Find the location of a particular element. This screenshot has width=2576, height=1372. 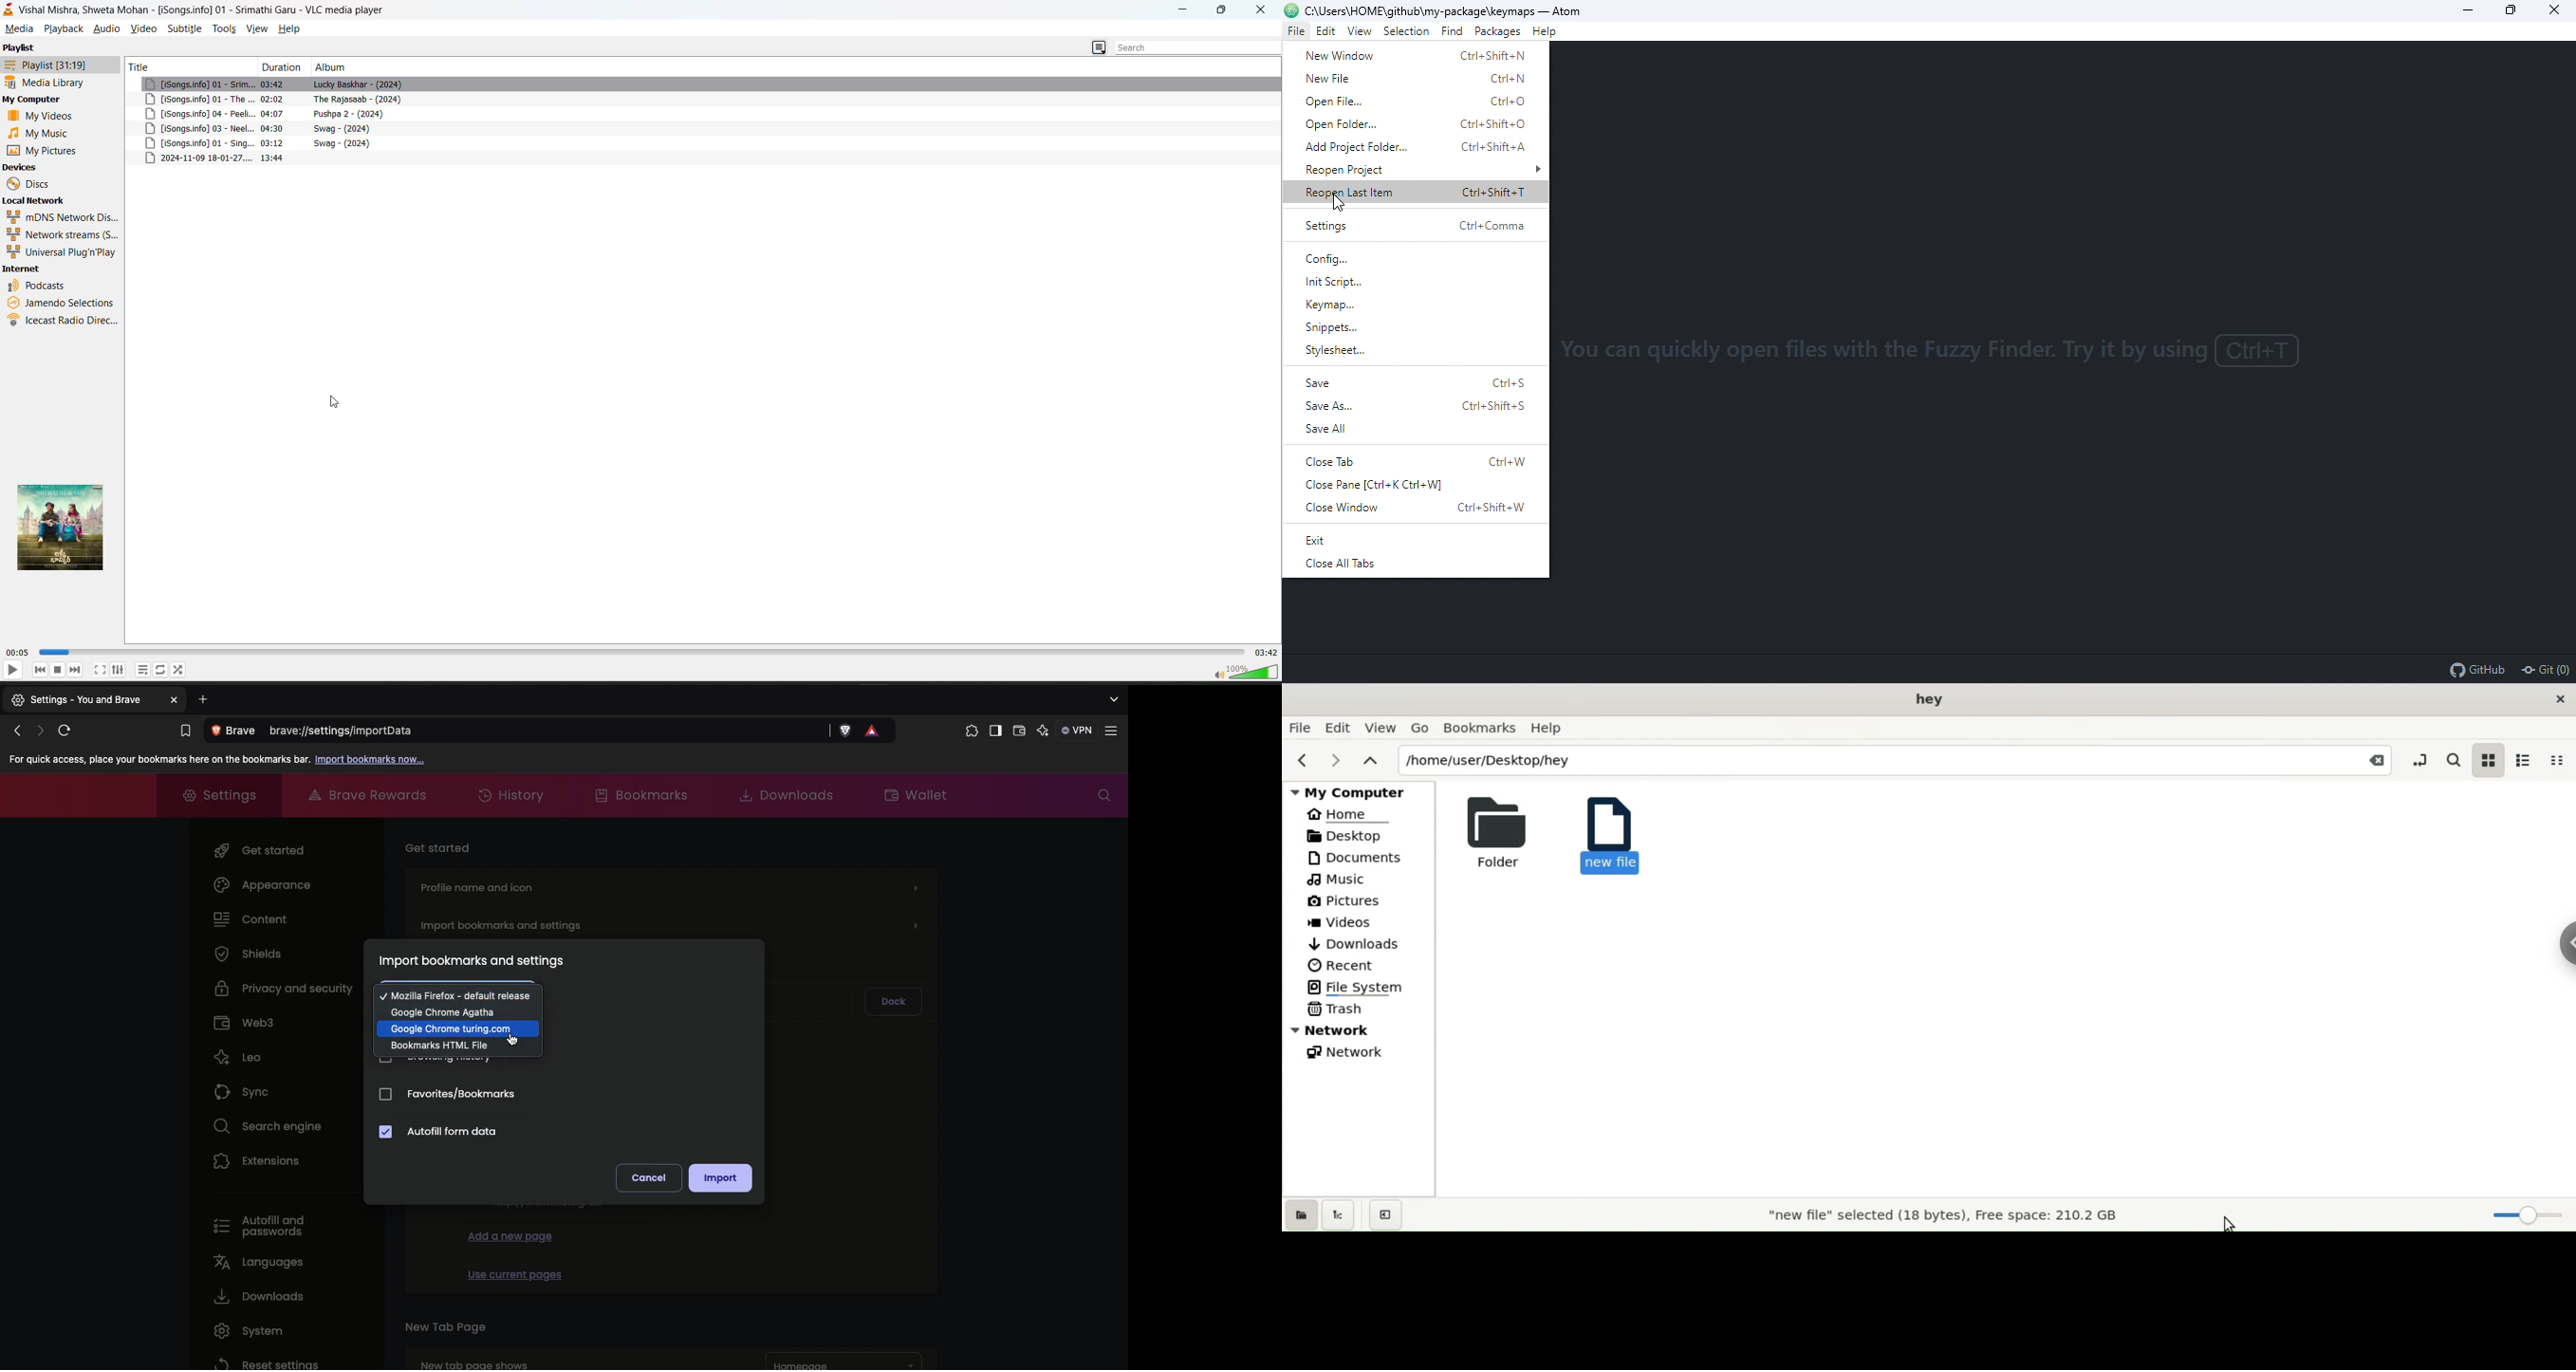

media is located at coordinates (19, 29).